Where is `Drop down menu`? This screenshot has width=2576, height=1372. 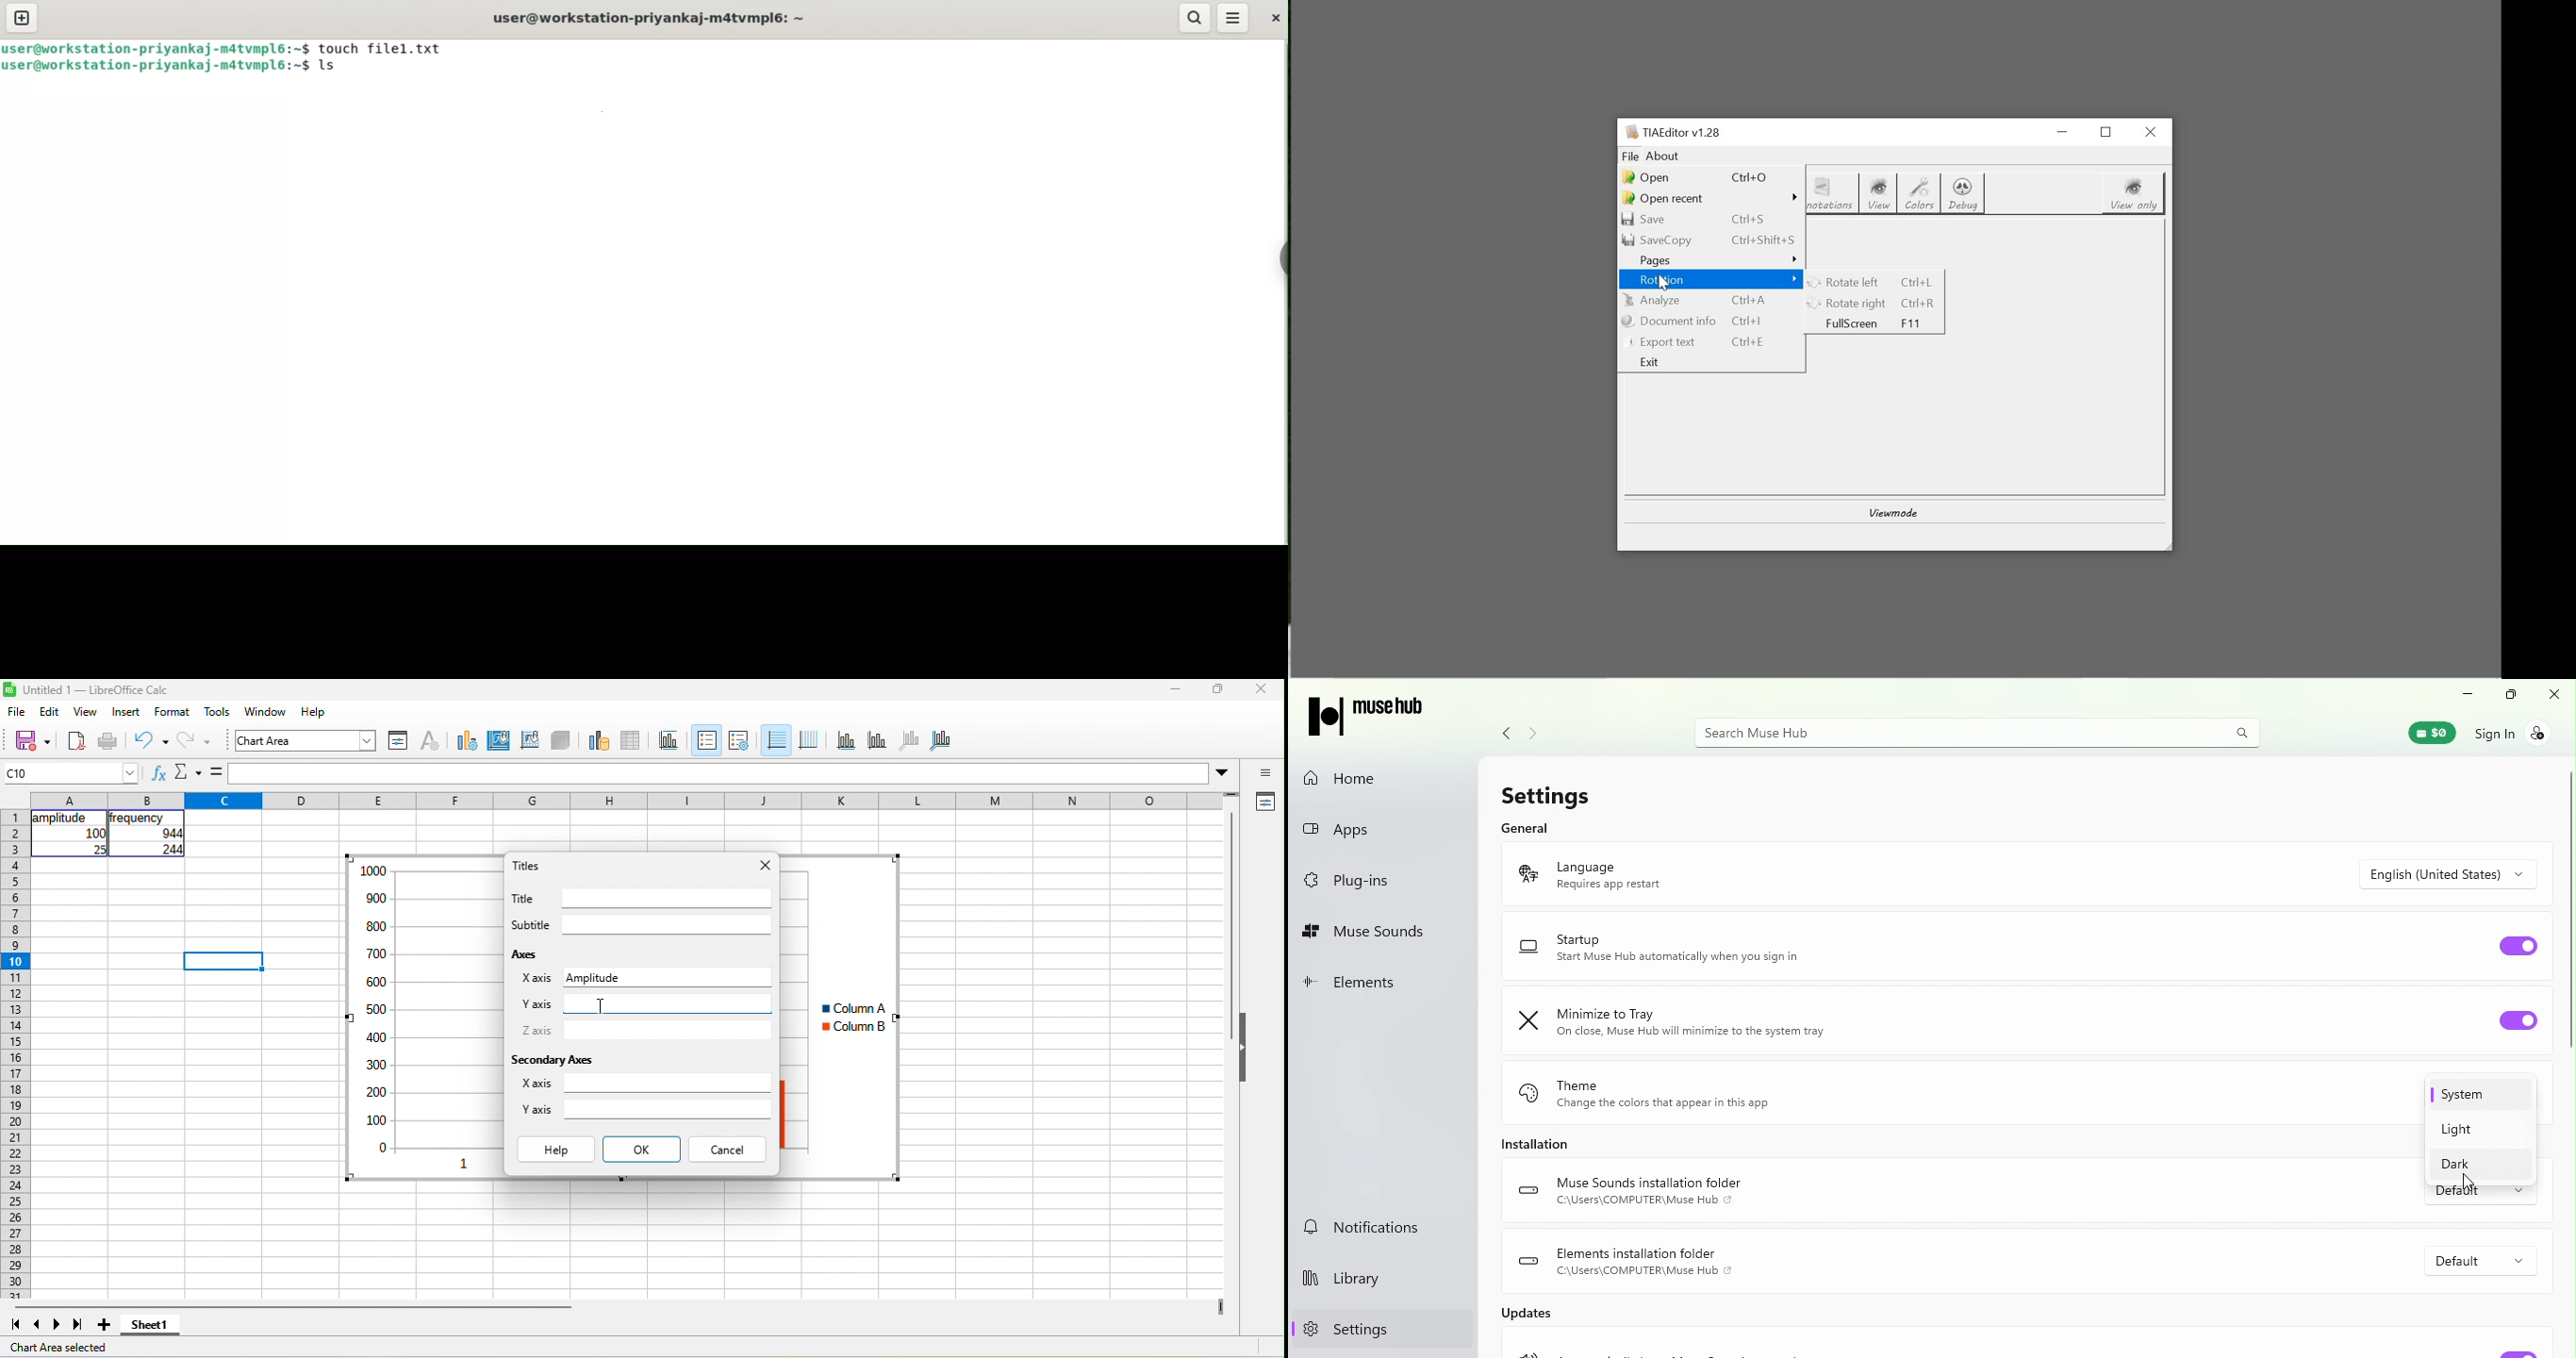 Drop down menu is located at coordinates (2473, 1260).